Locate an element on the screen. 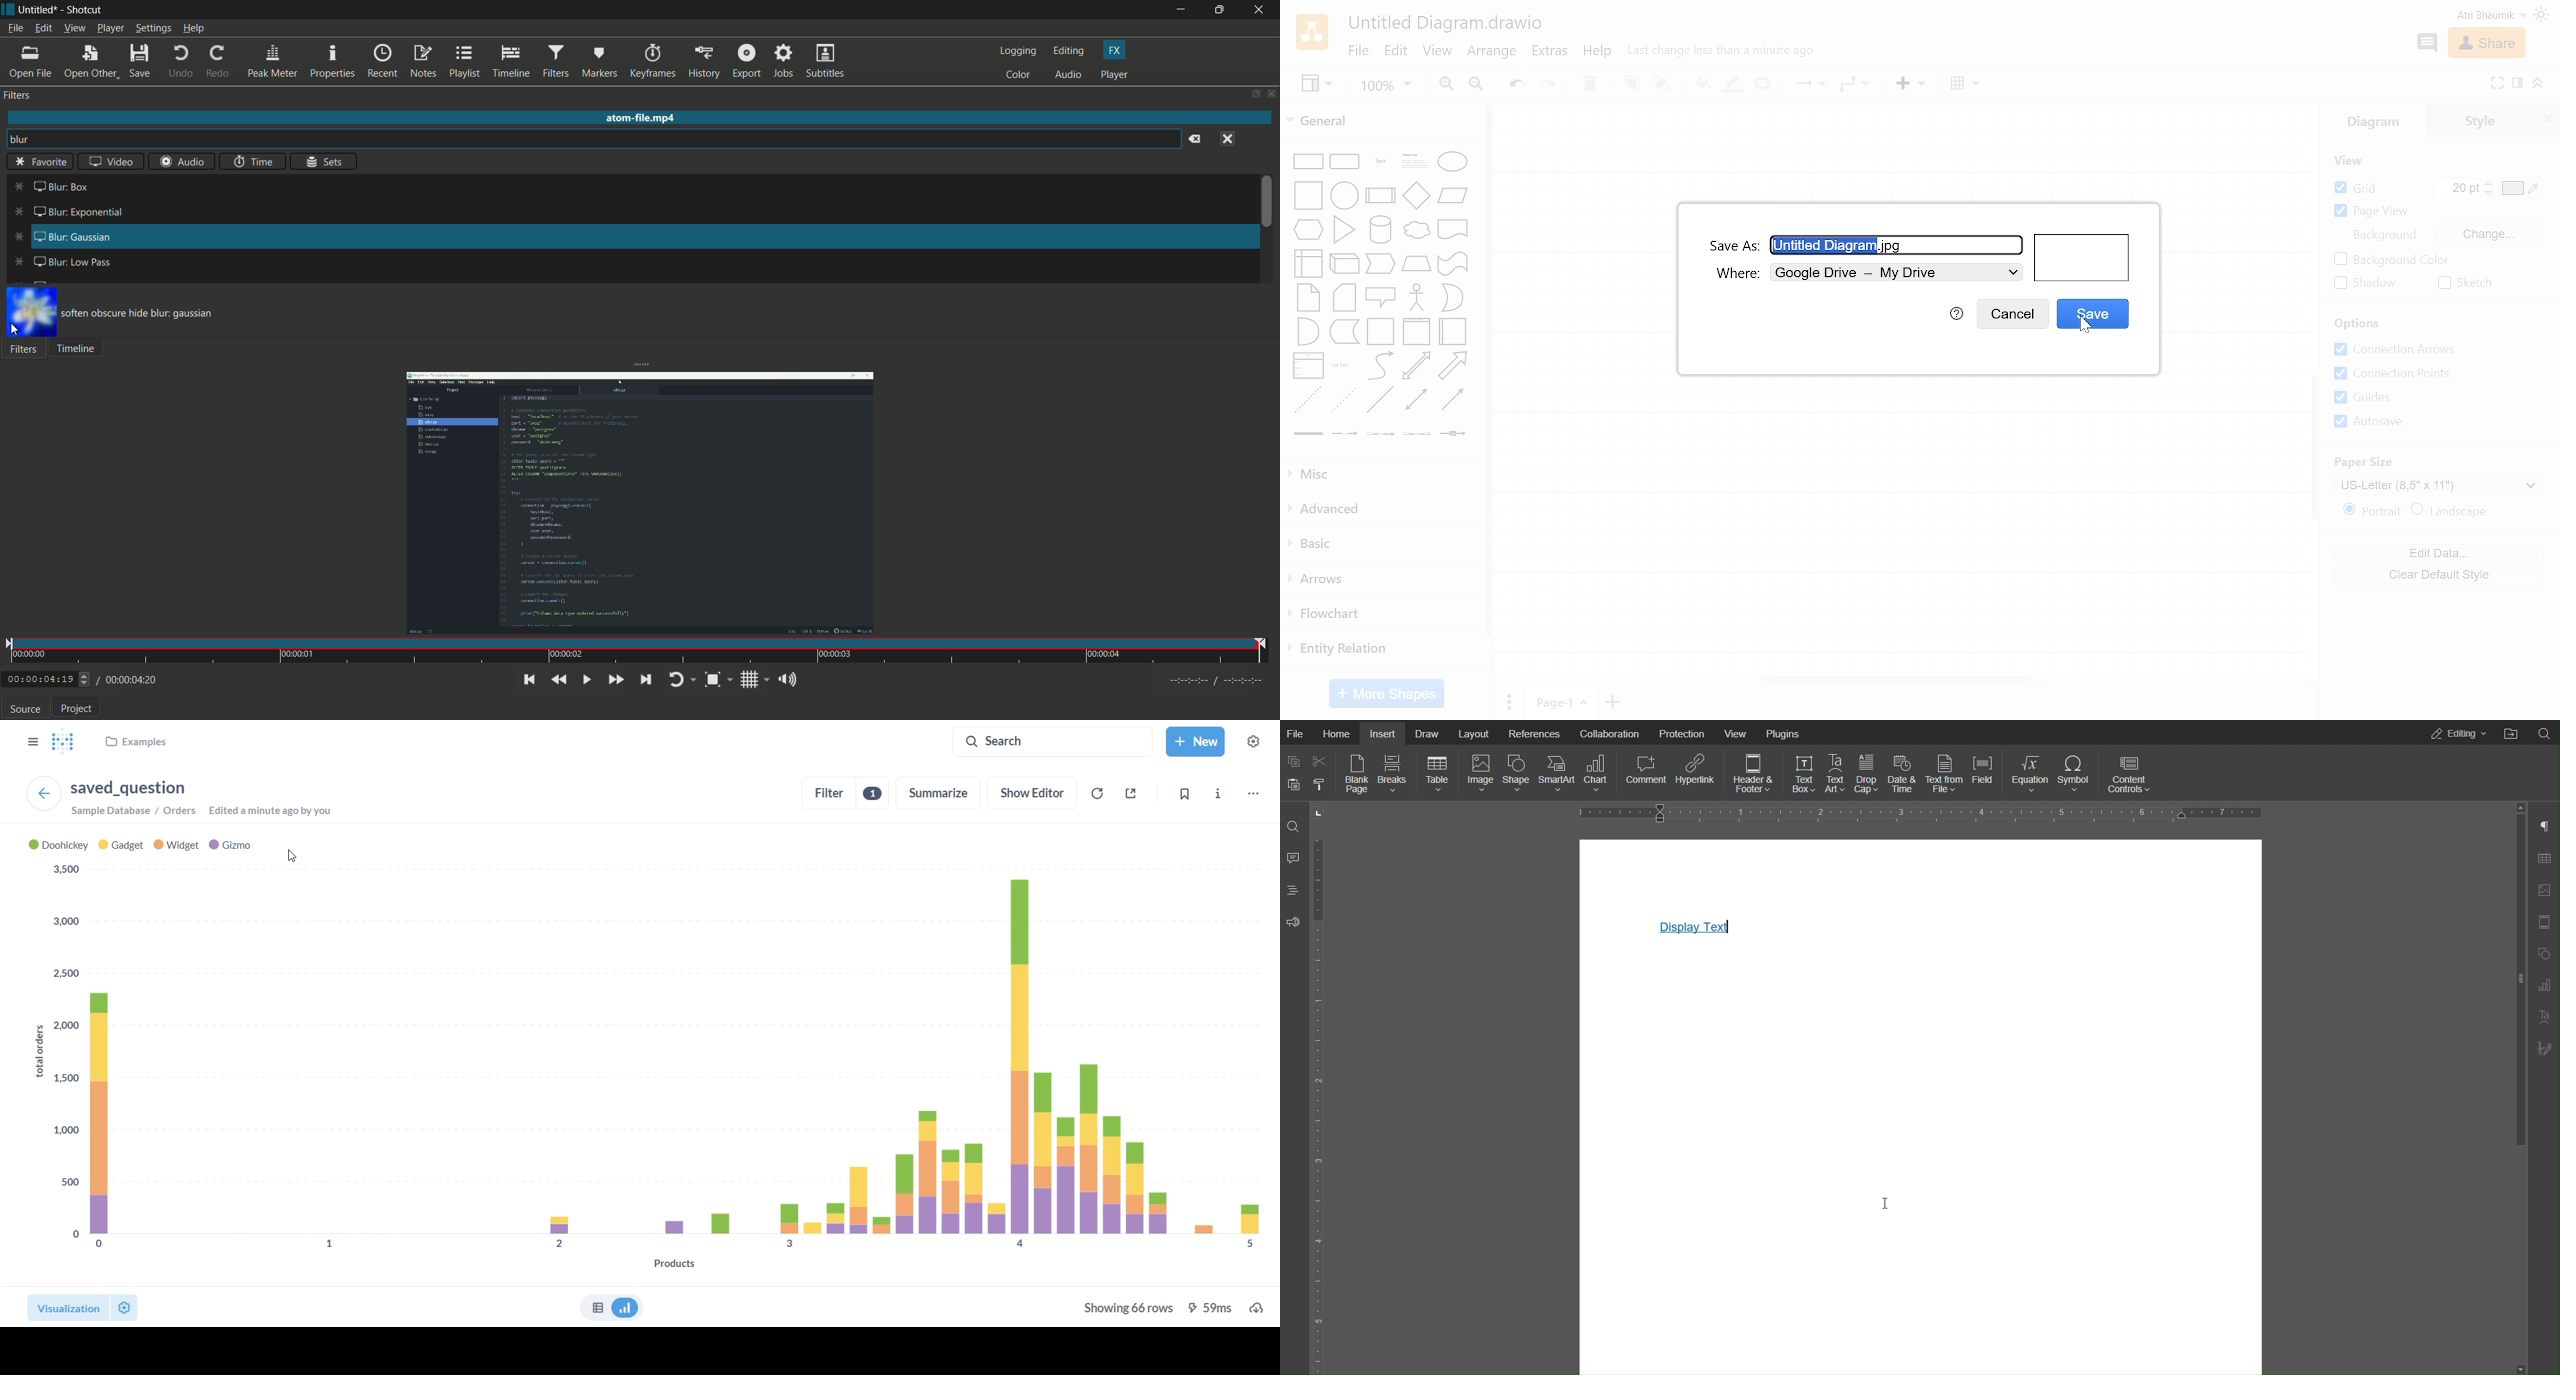 The height and width of the screenshot is (1400, 2576). Search is located at coordinates (1293, 826).